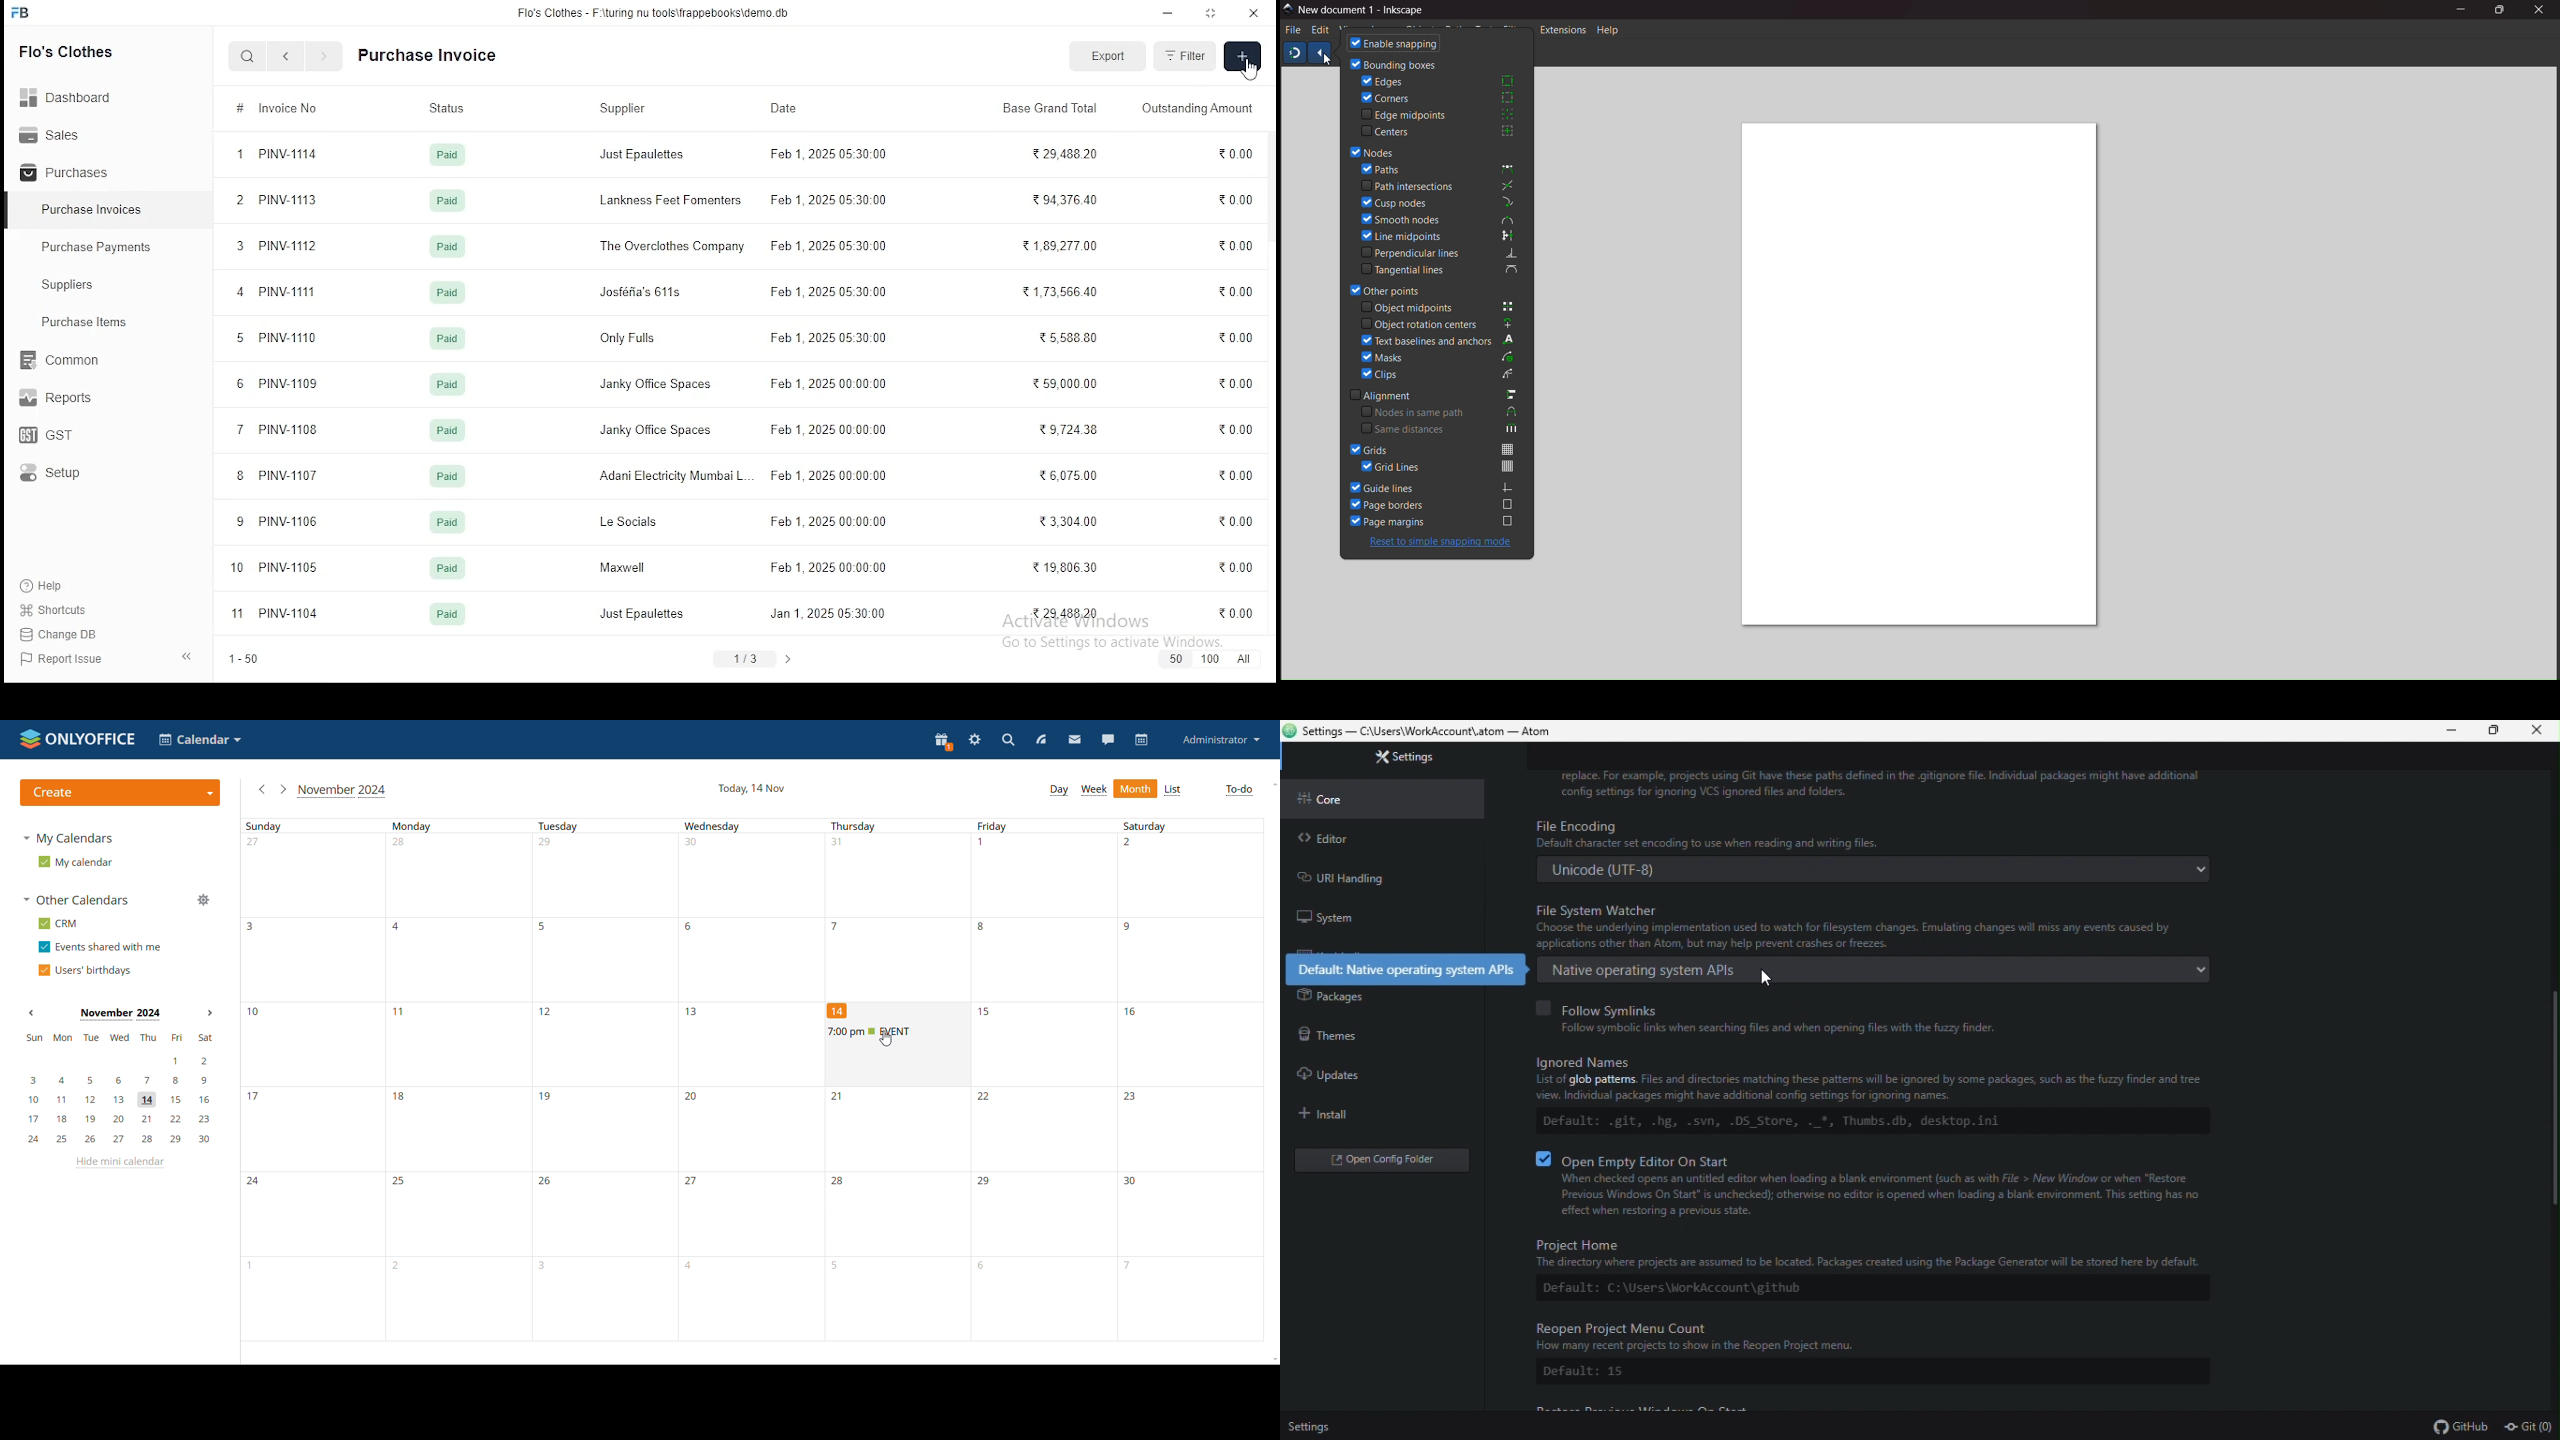 Image resolution: width=2576 pixels, height=1456 pixels. Describe the element at coordinates (240, 293) in the screenshot. I see `4` at that location.